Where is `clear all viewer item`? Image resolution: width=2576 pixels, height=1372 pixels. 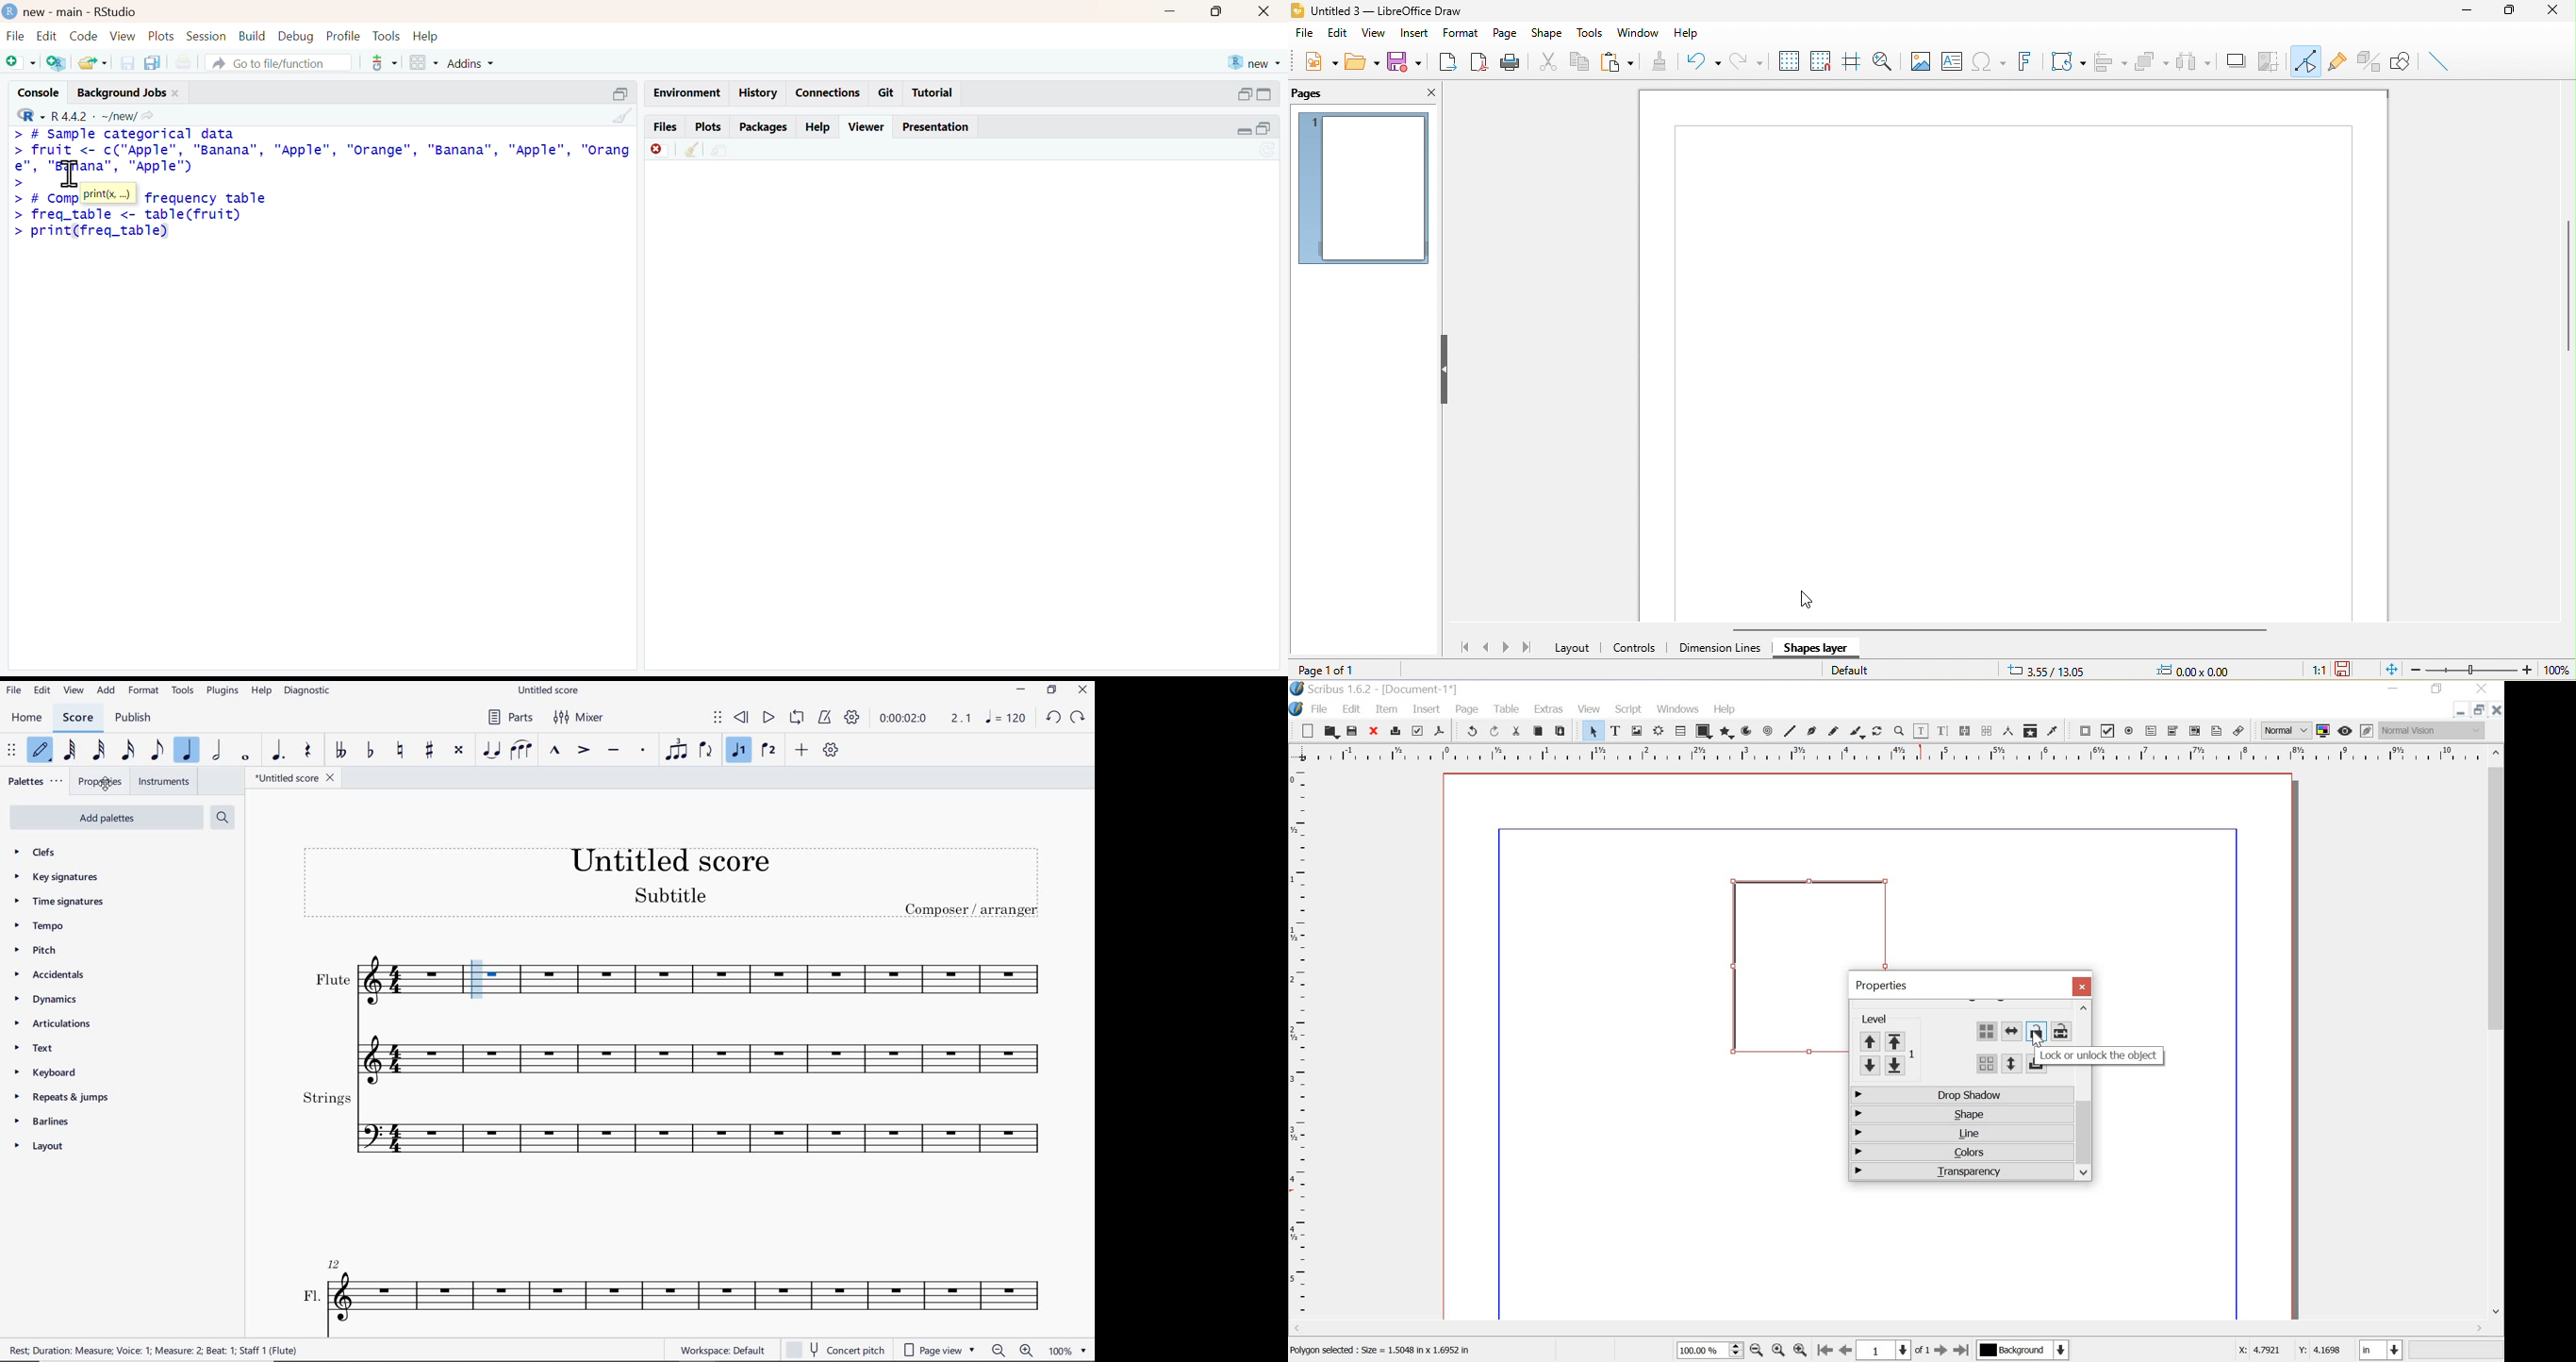 clear all viewer item is located at coordinates (693, 151).